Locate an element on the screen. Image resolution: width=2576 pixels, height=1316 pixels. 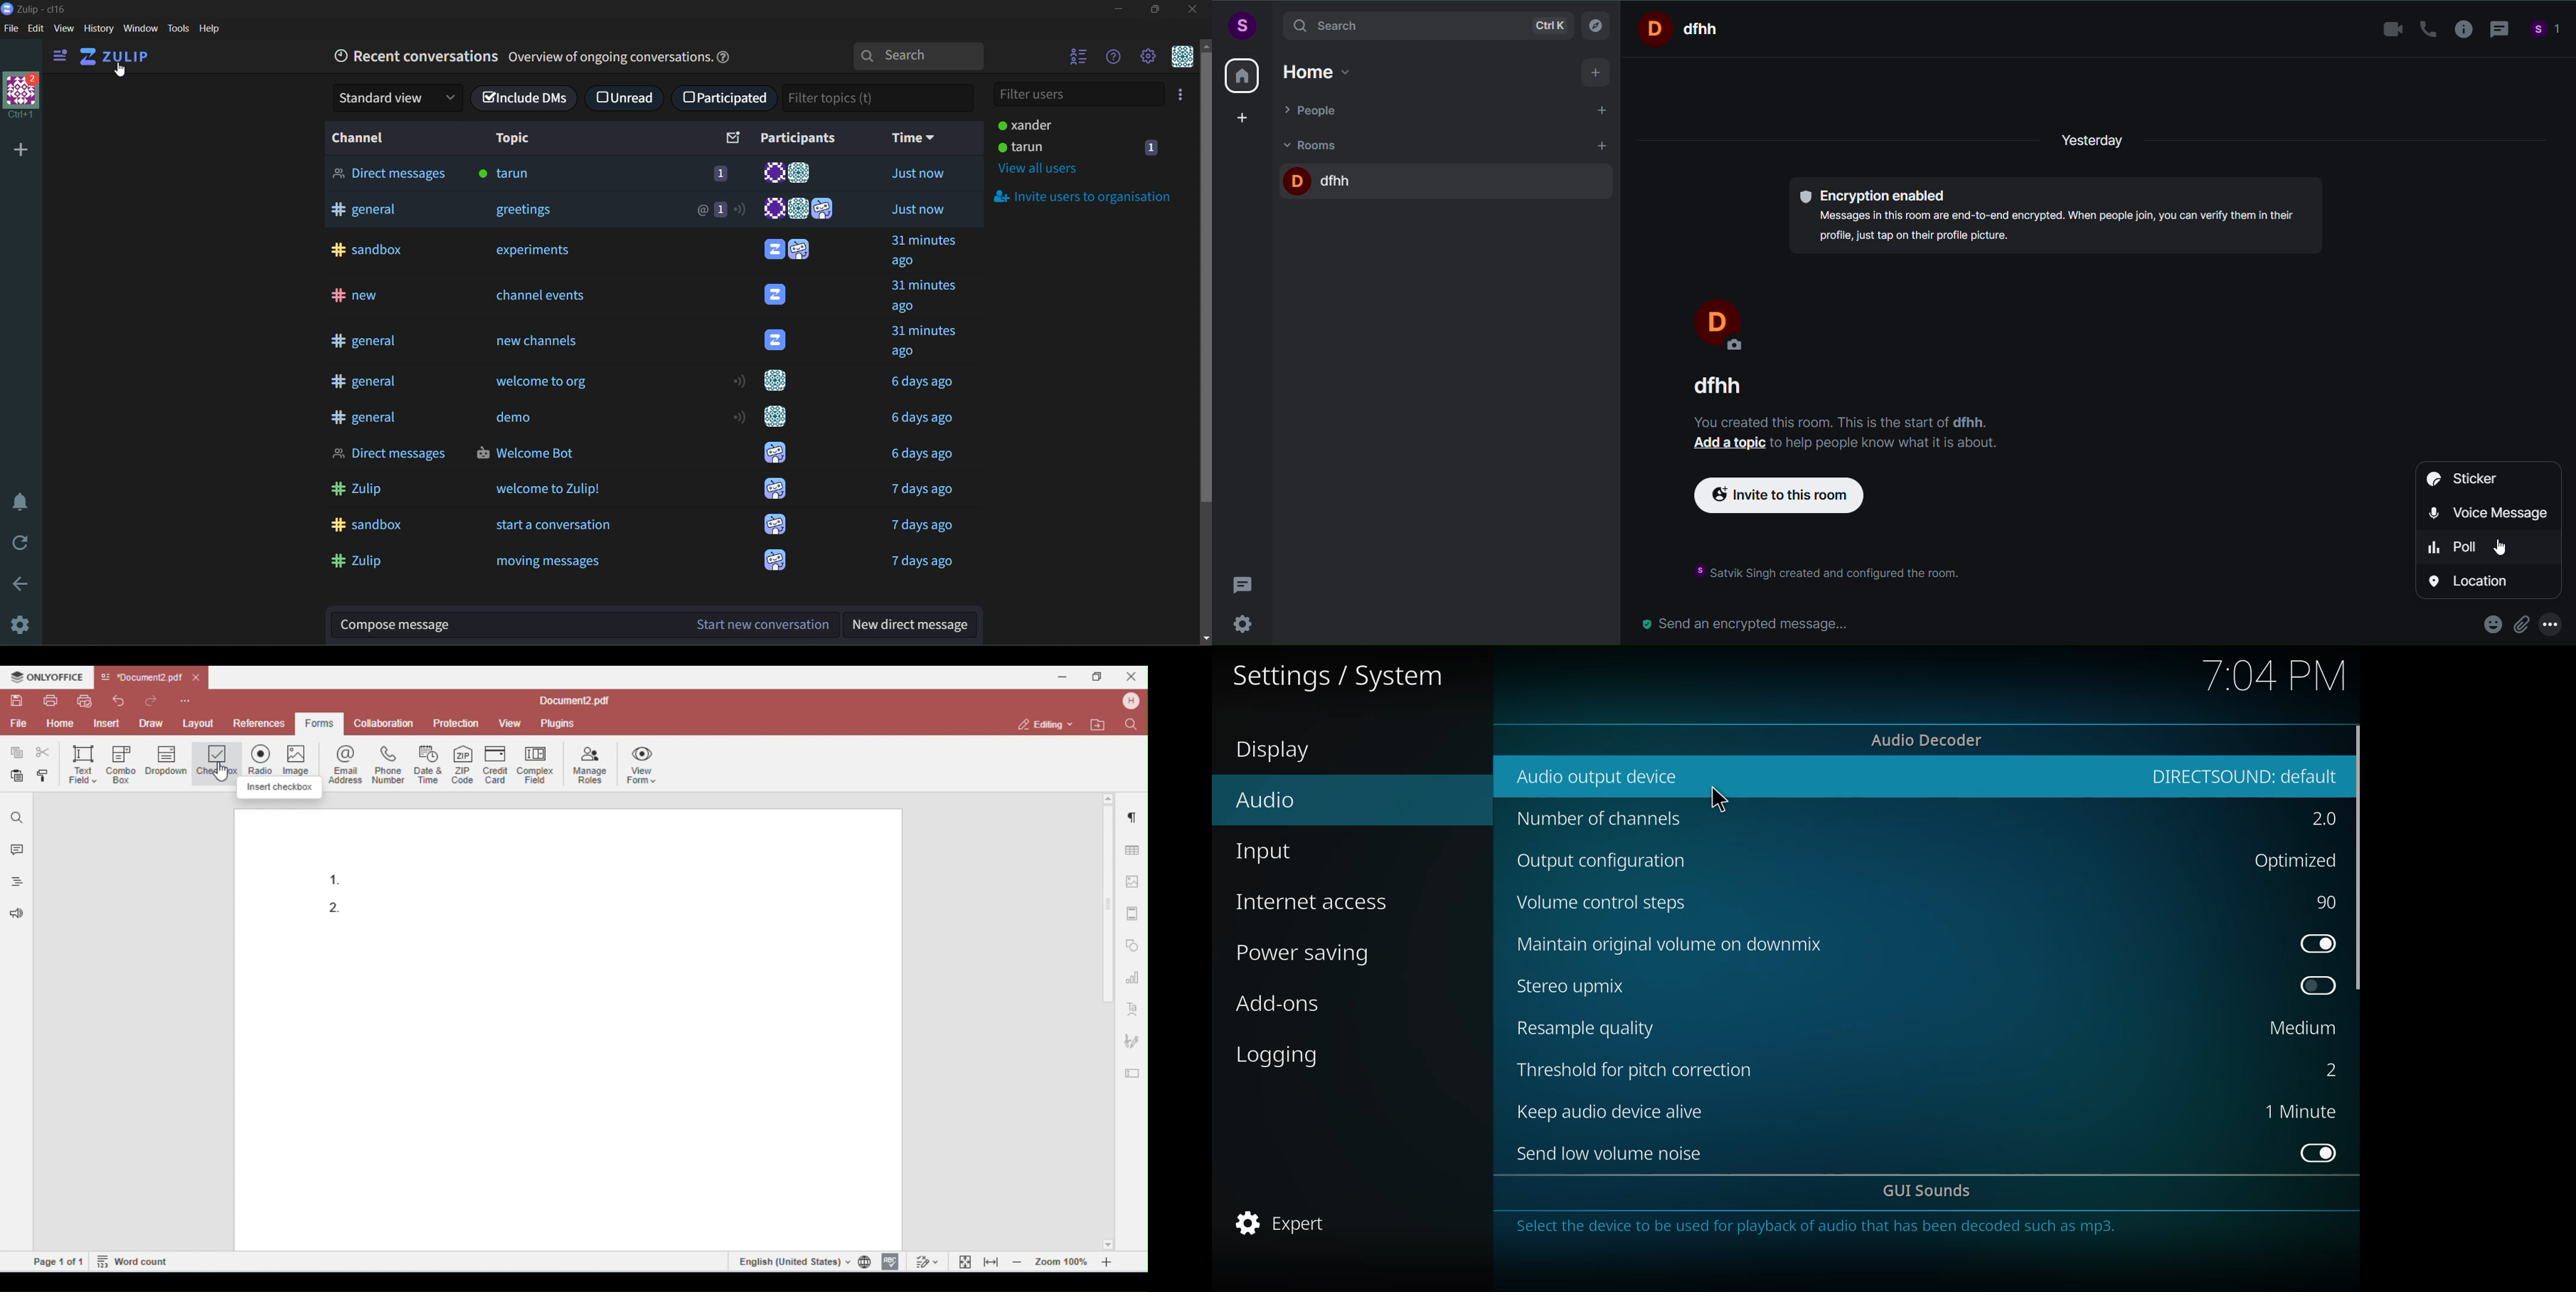
general is located at coordinates (373, 418).